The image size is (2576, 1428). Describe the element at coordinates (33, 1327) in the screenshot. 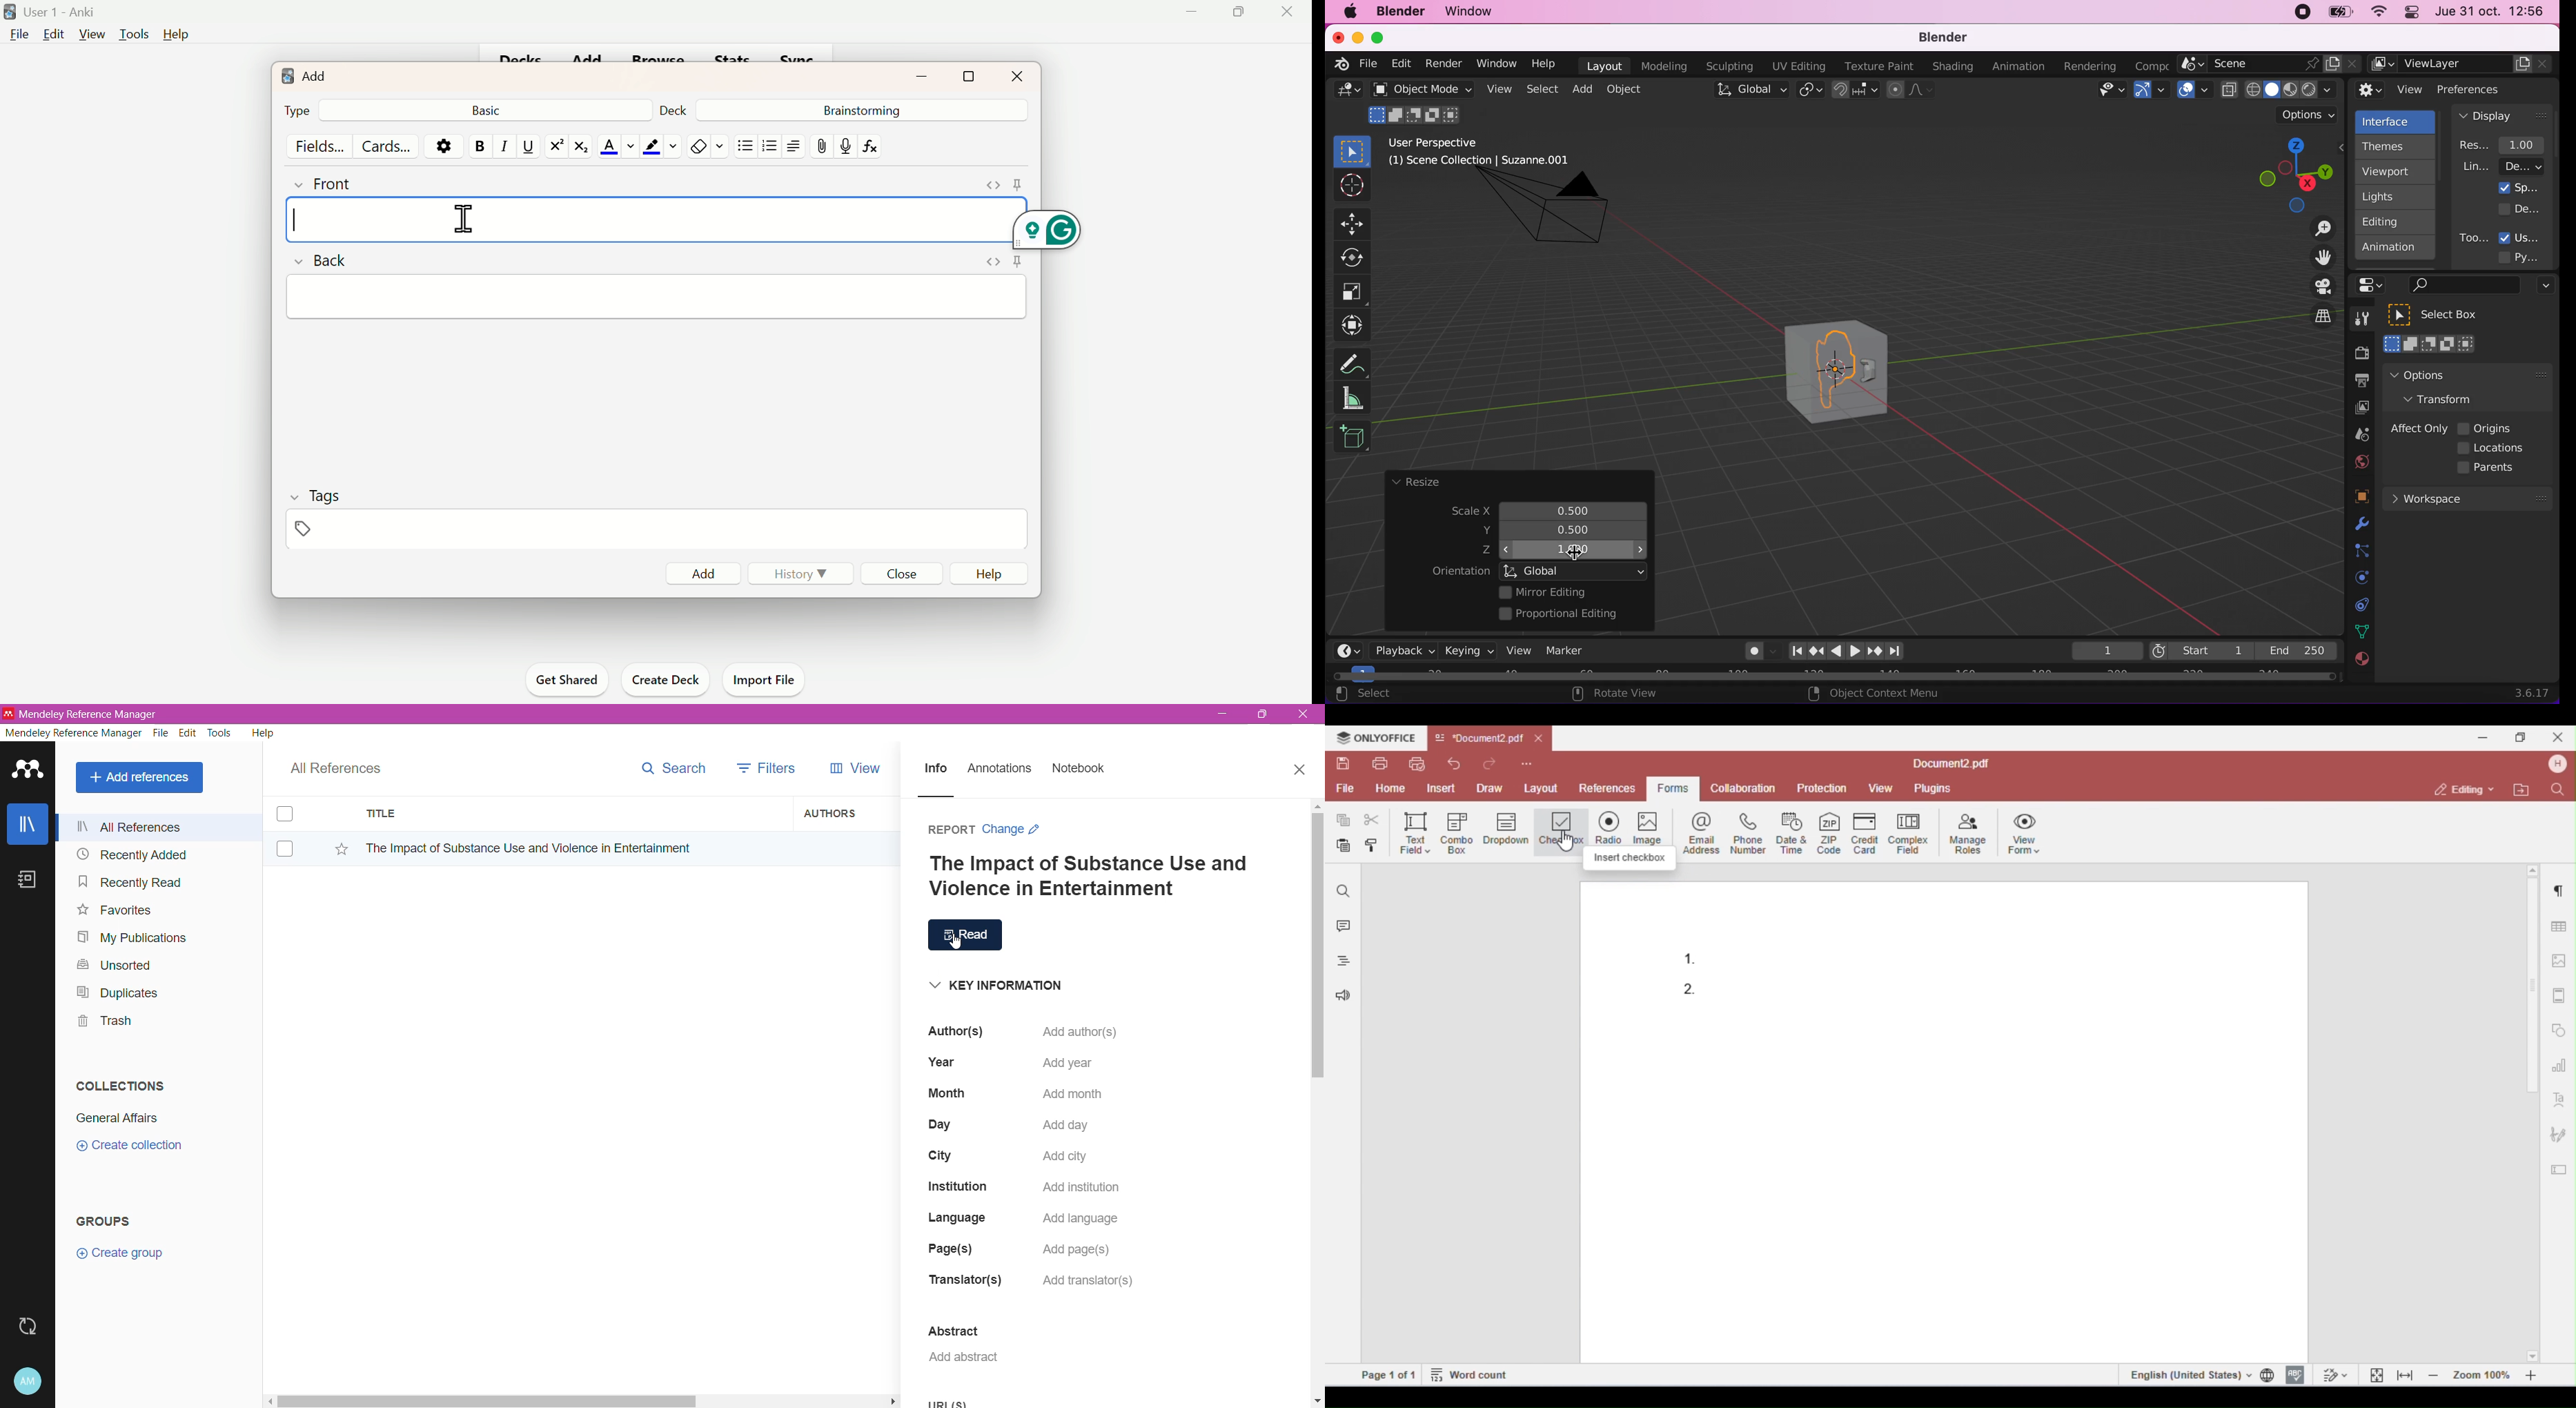

I see `Last Sync` at that location.